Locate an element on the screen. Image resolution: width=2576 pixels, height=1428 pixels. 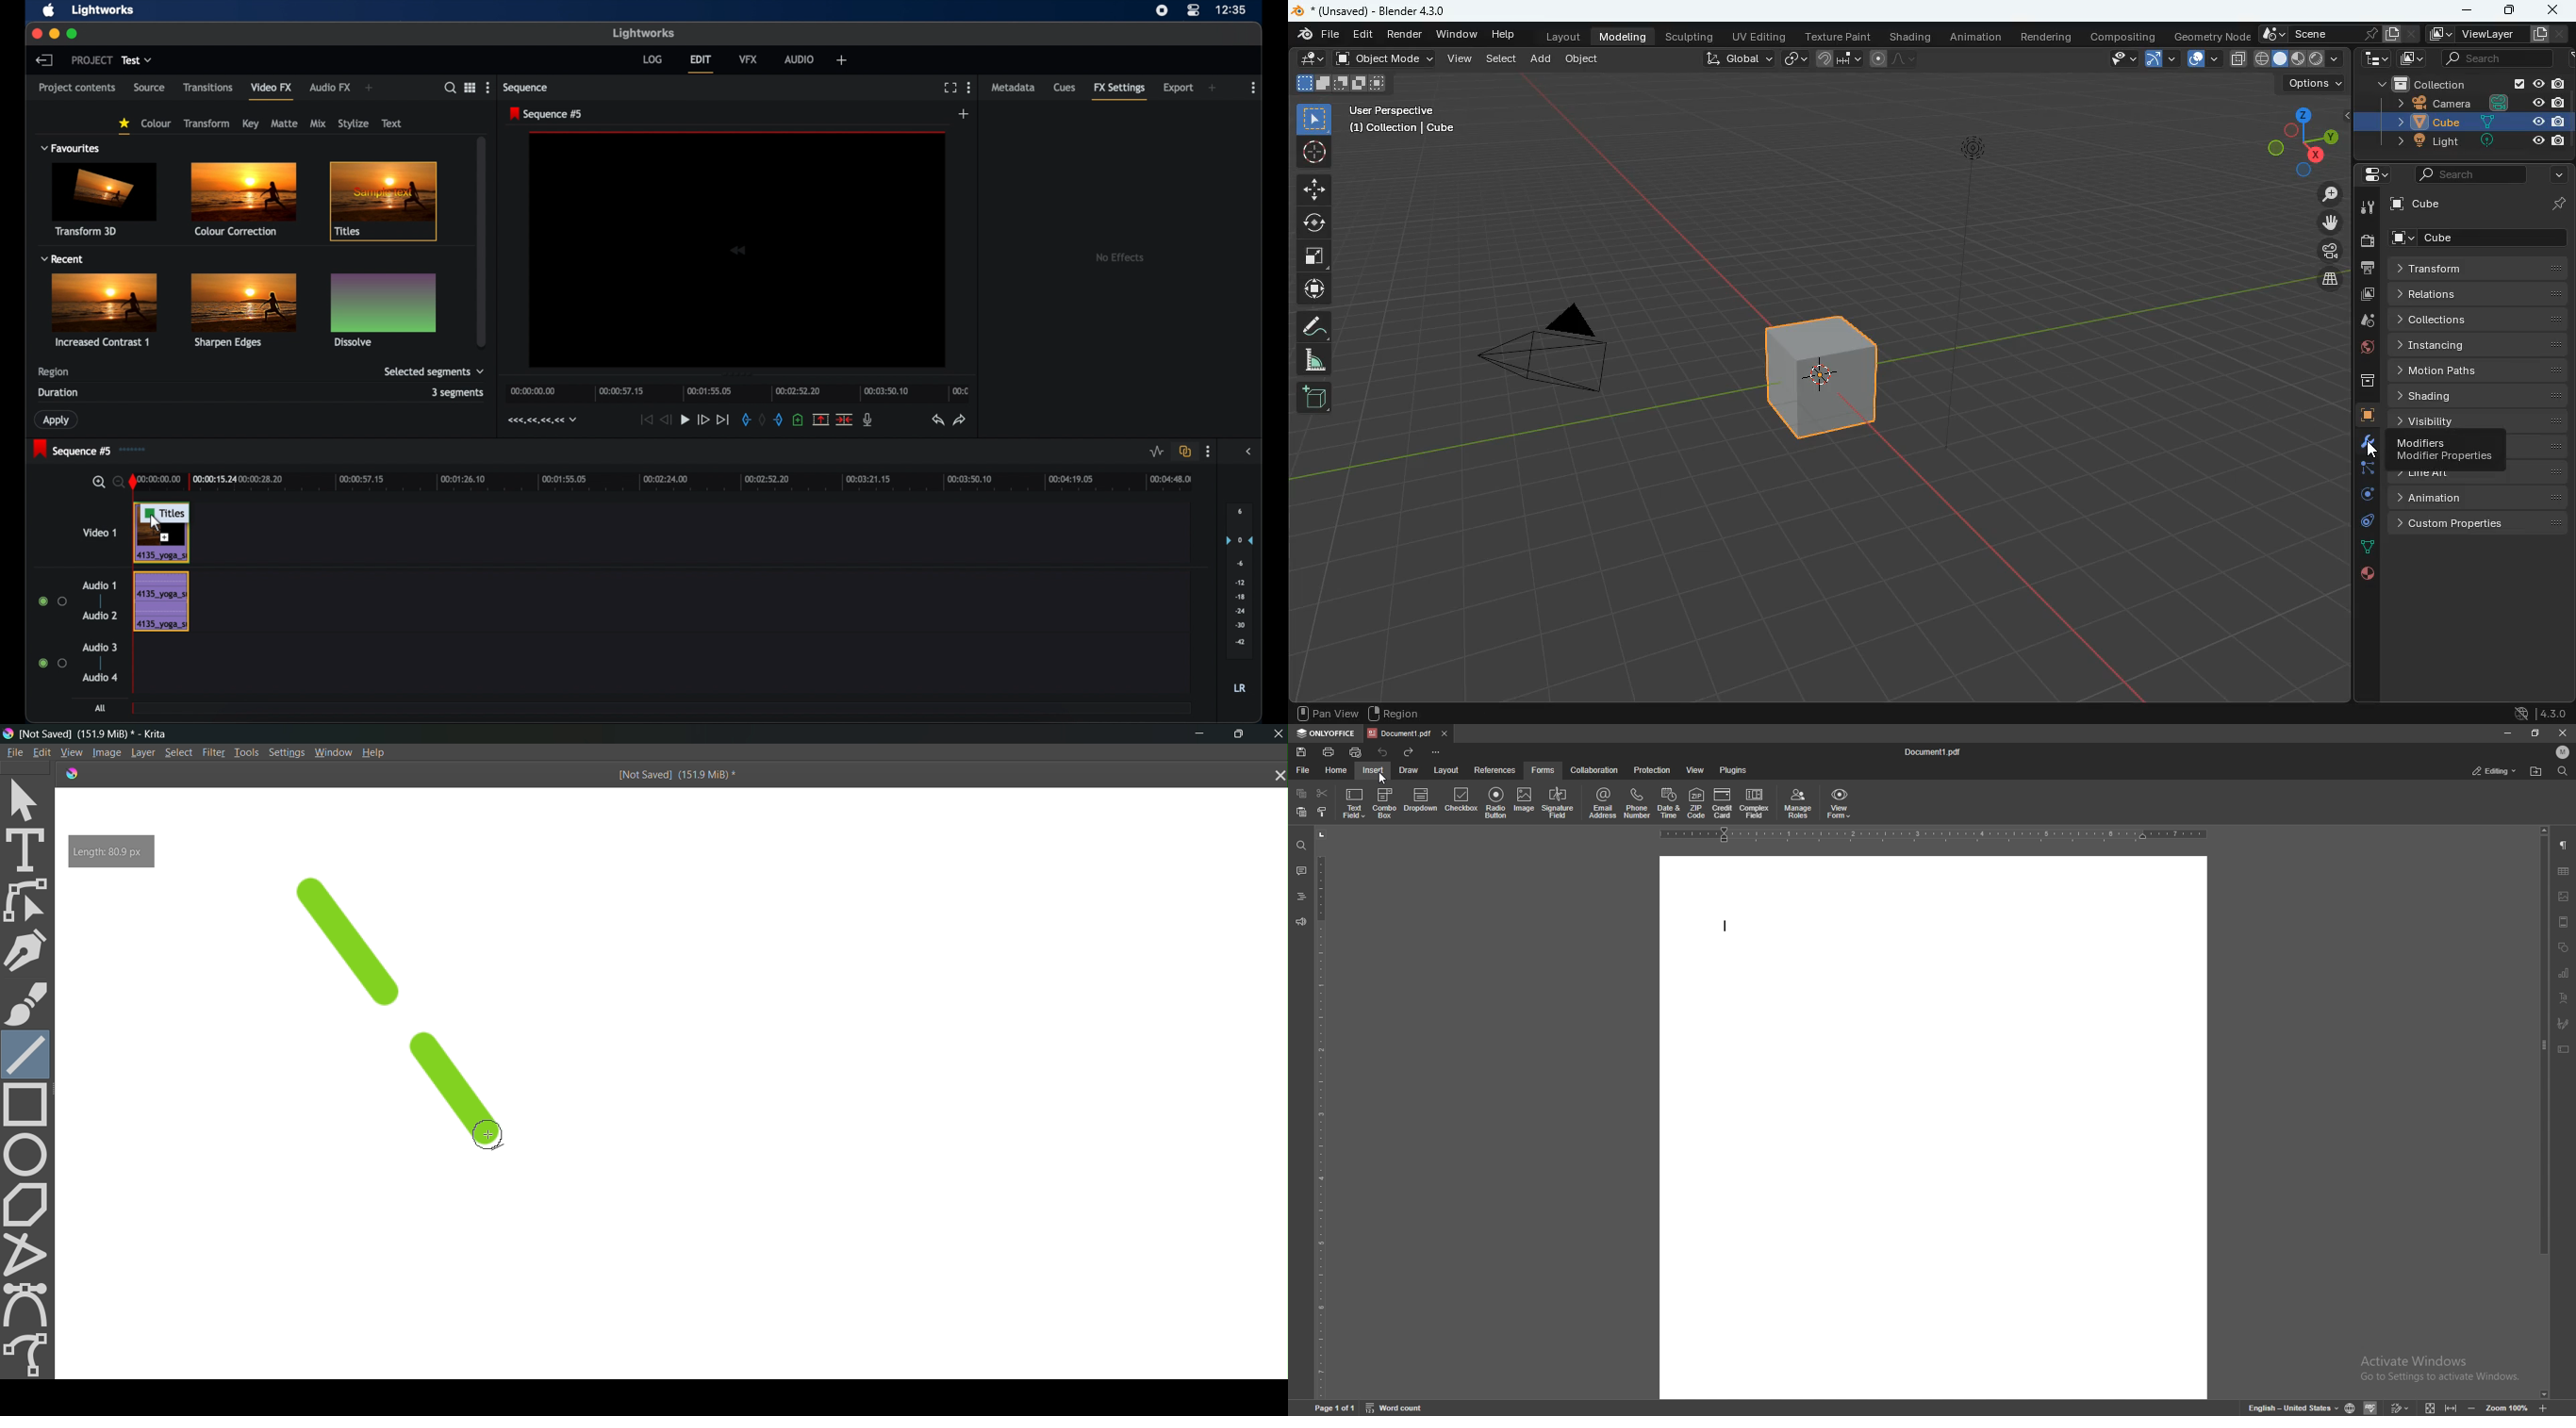
close tab is located at coordinates (1444, 734).